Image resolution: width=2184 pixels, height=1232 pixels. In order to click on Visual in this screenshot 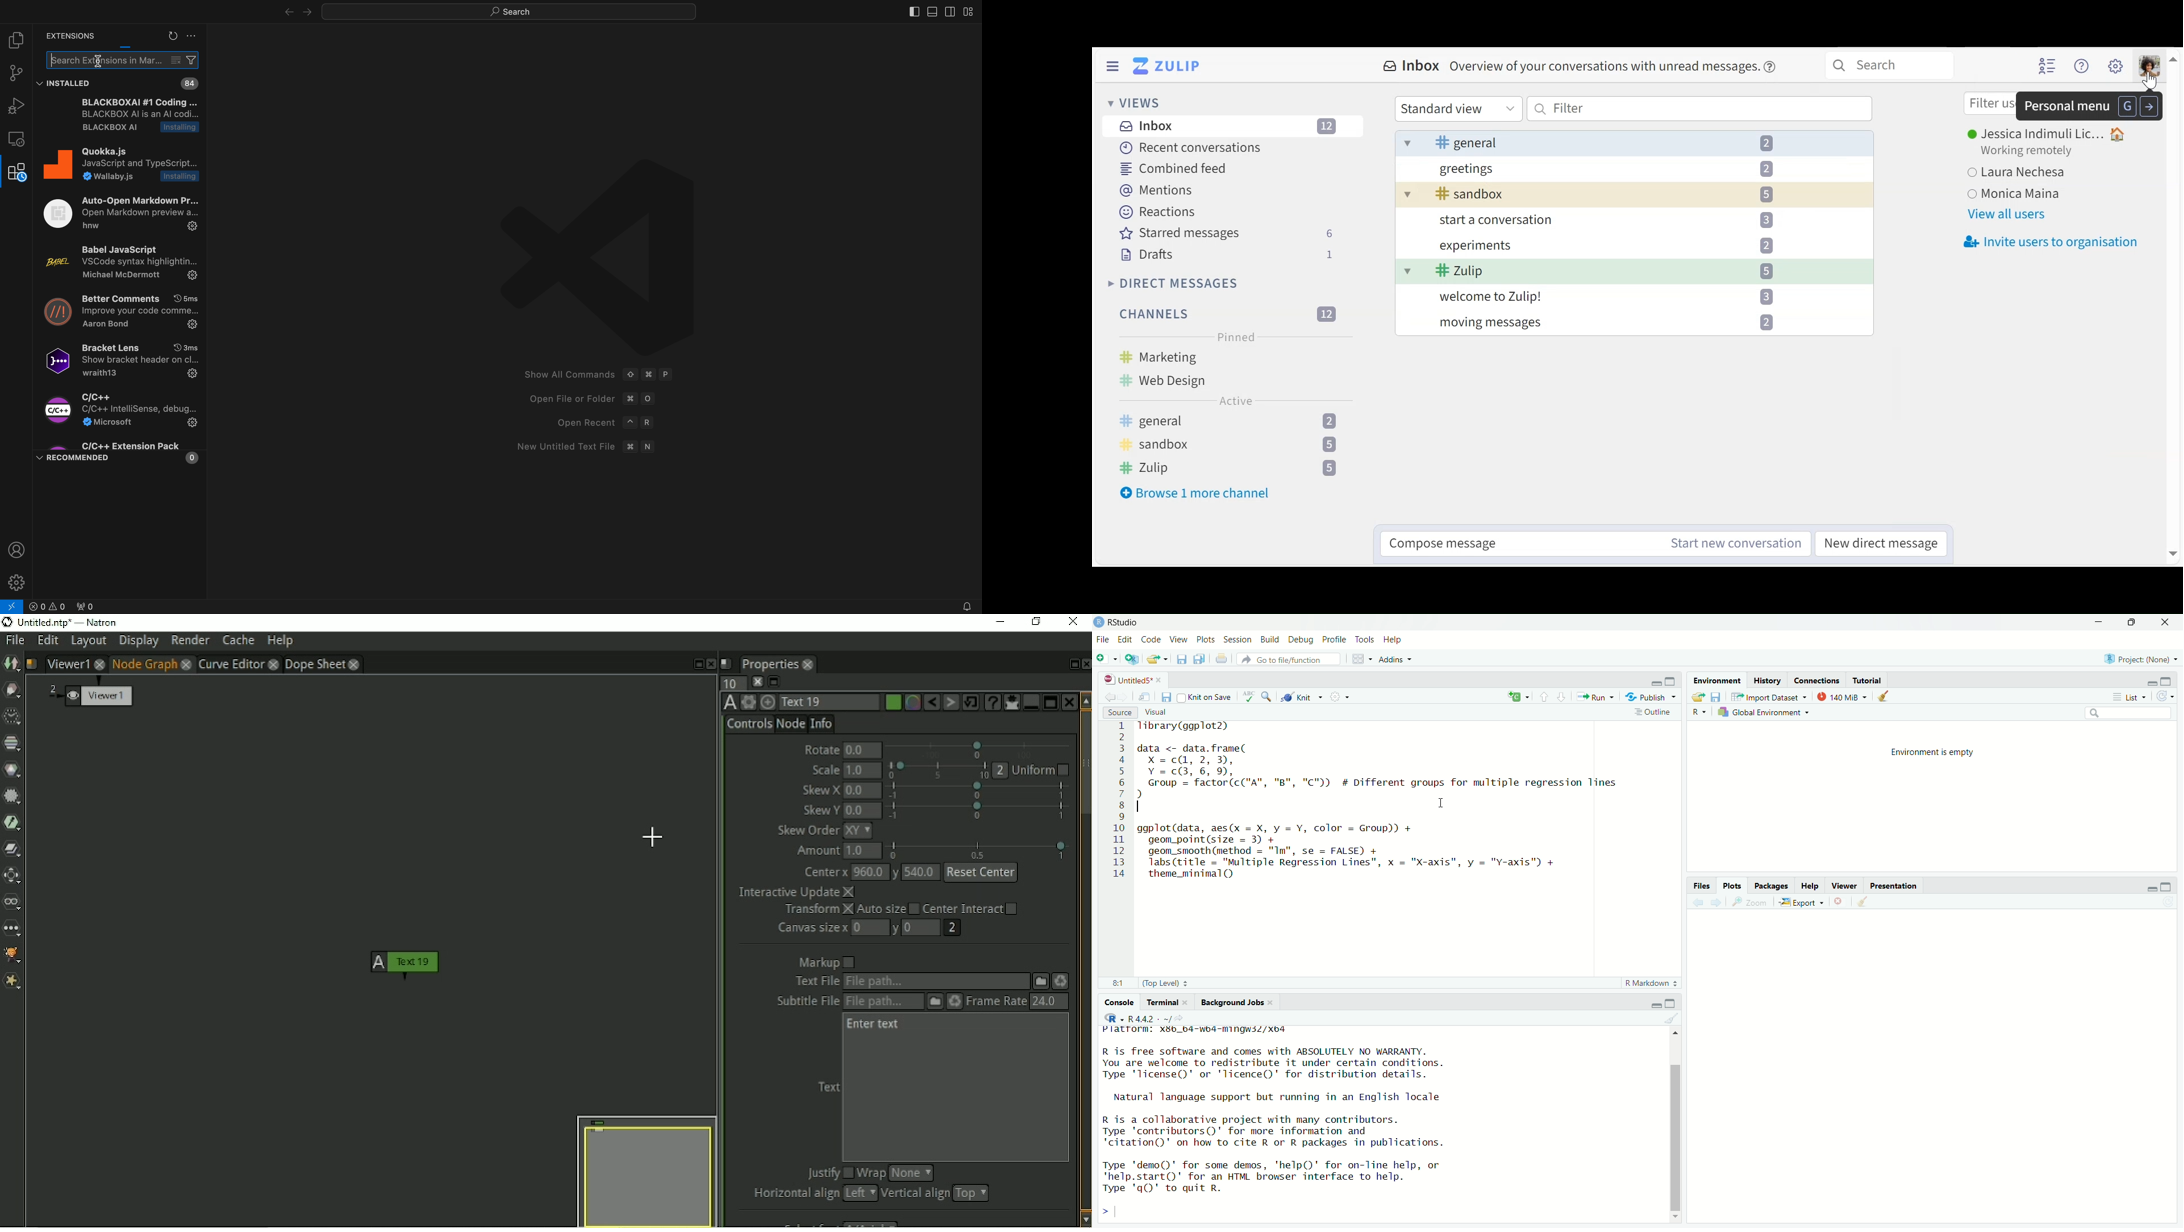, I will do `click(1163, 711)`.